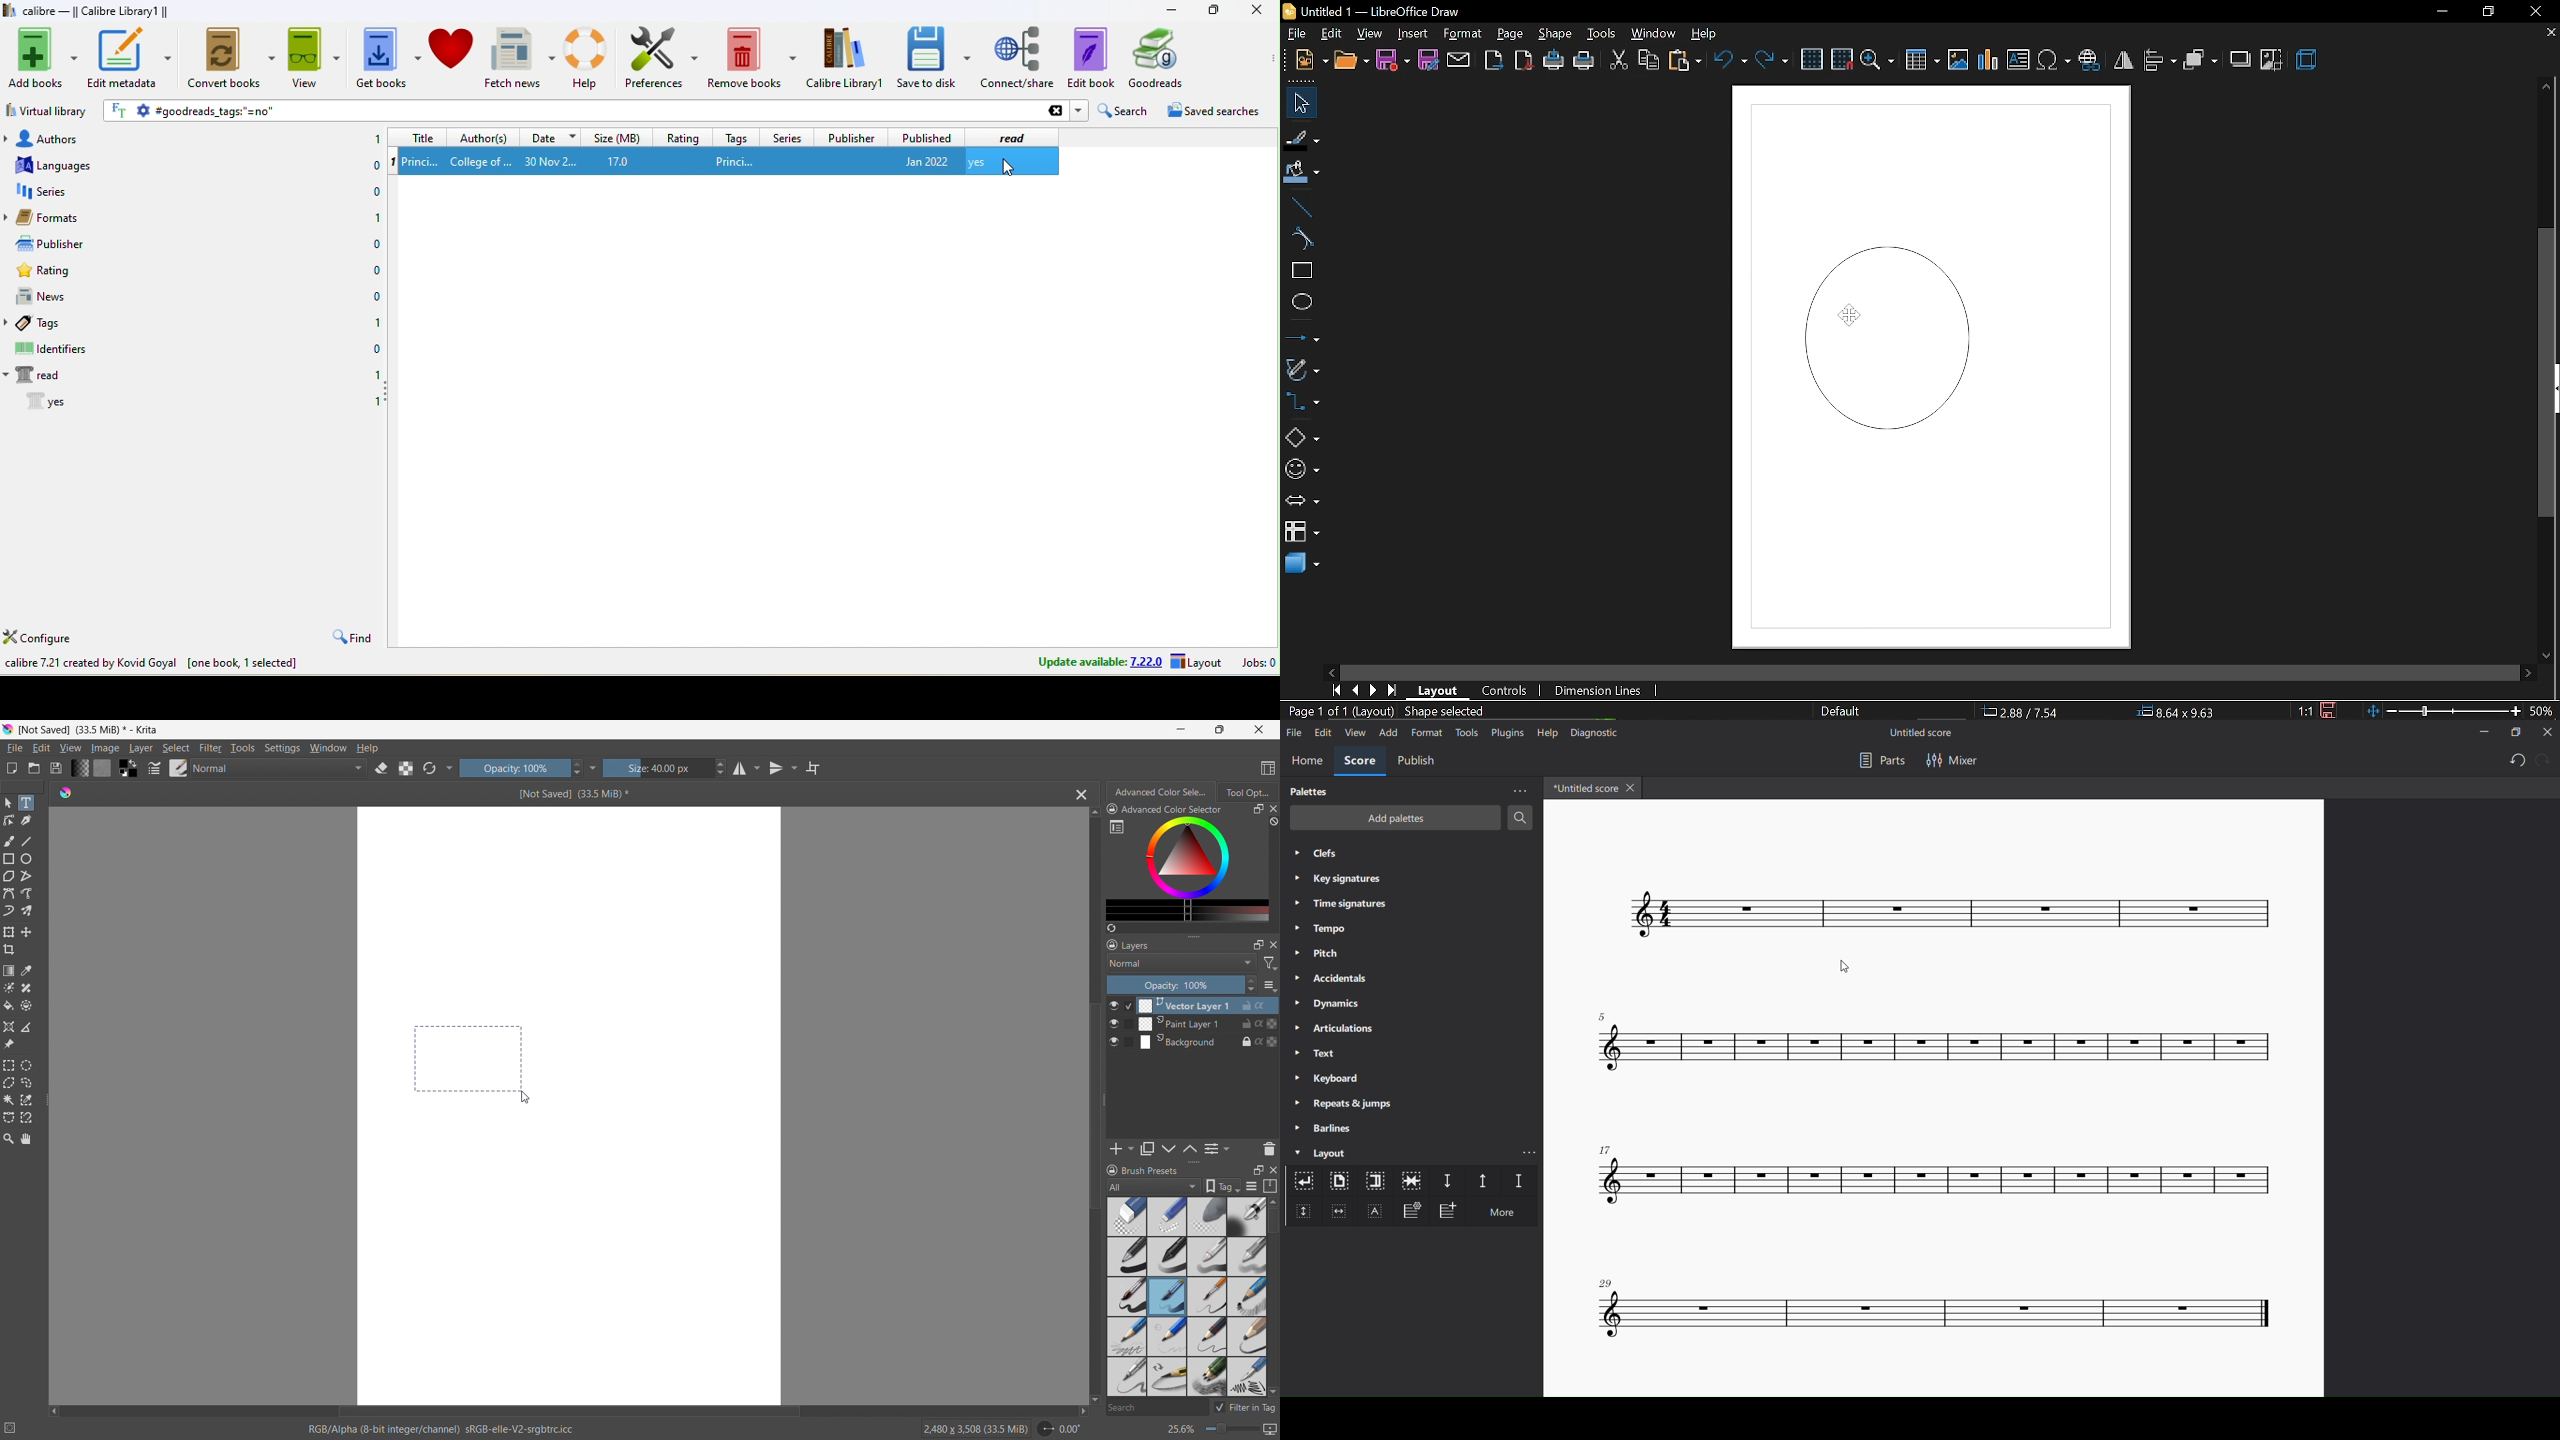 Image resolution: width=2576 pixels, height=1456 pixels. Describe the element at coordinates (27, 893) in the screenshot. I see `freehand path tool` at that location.